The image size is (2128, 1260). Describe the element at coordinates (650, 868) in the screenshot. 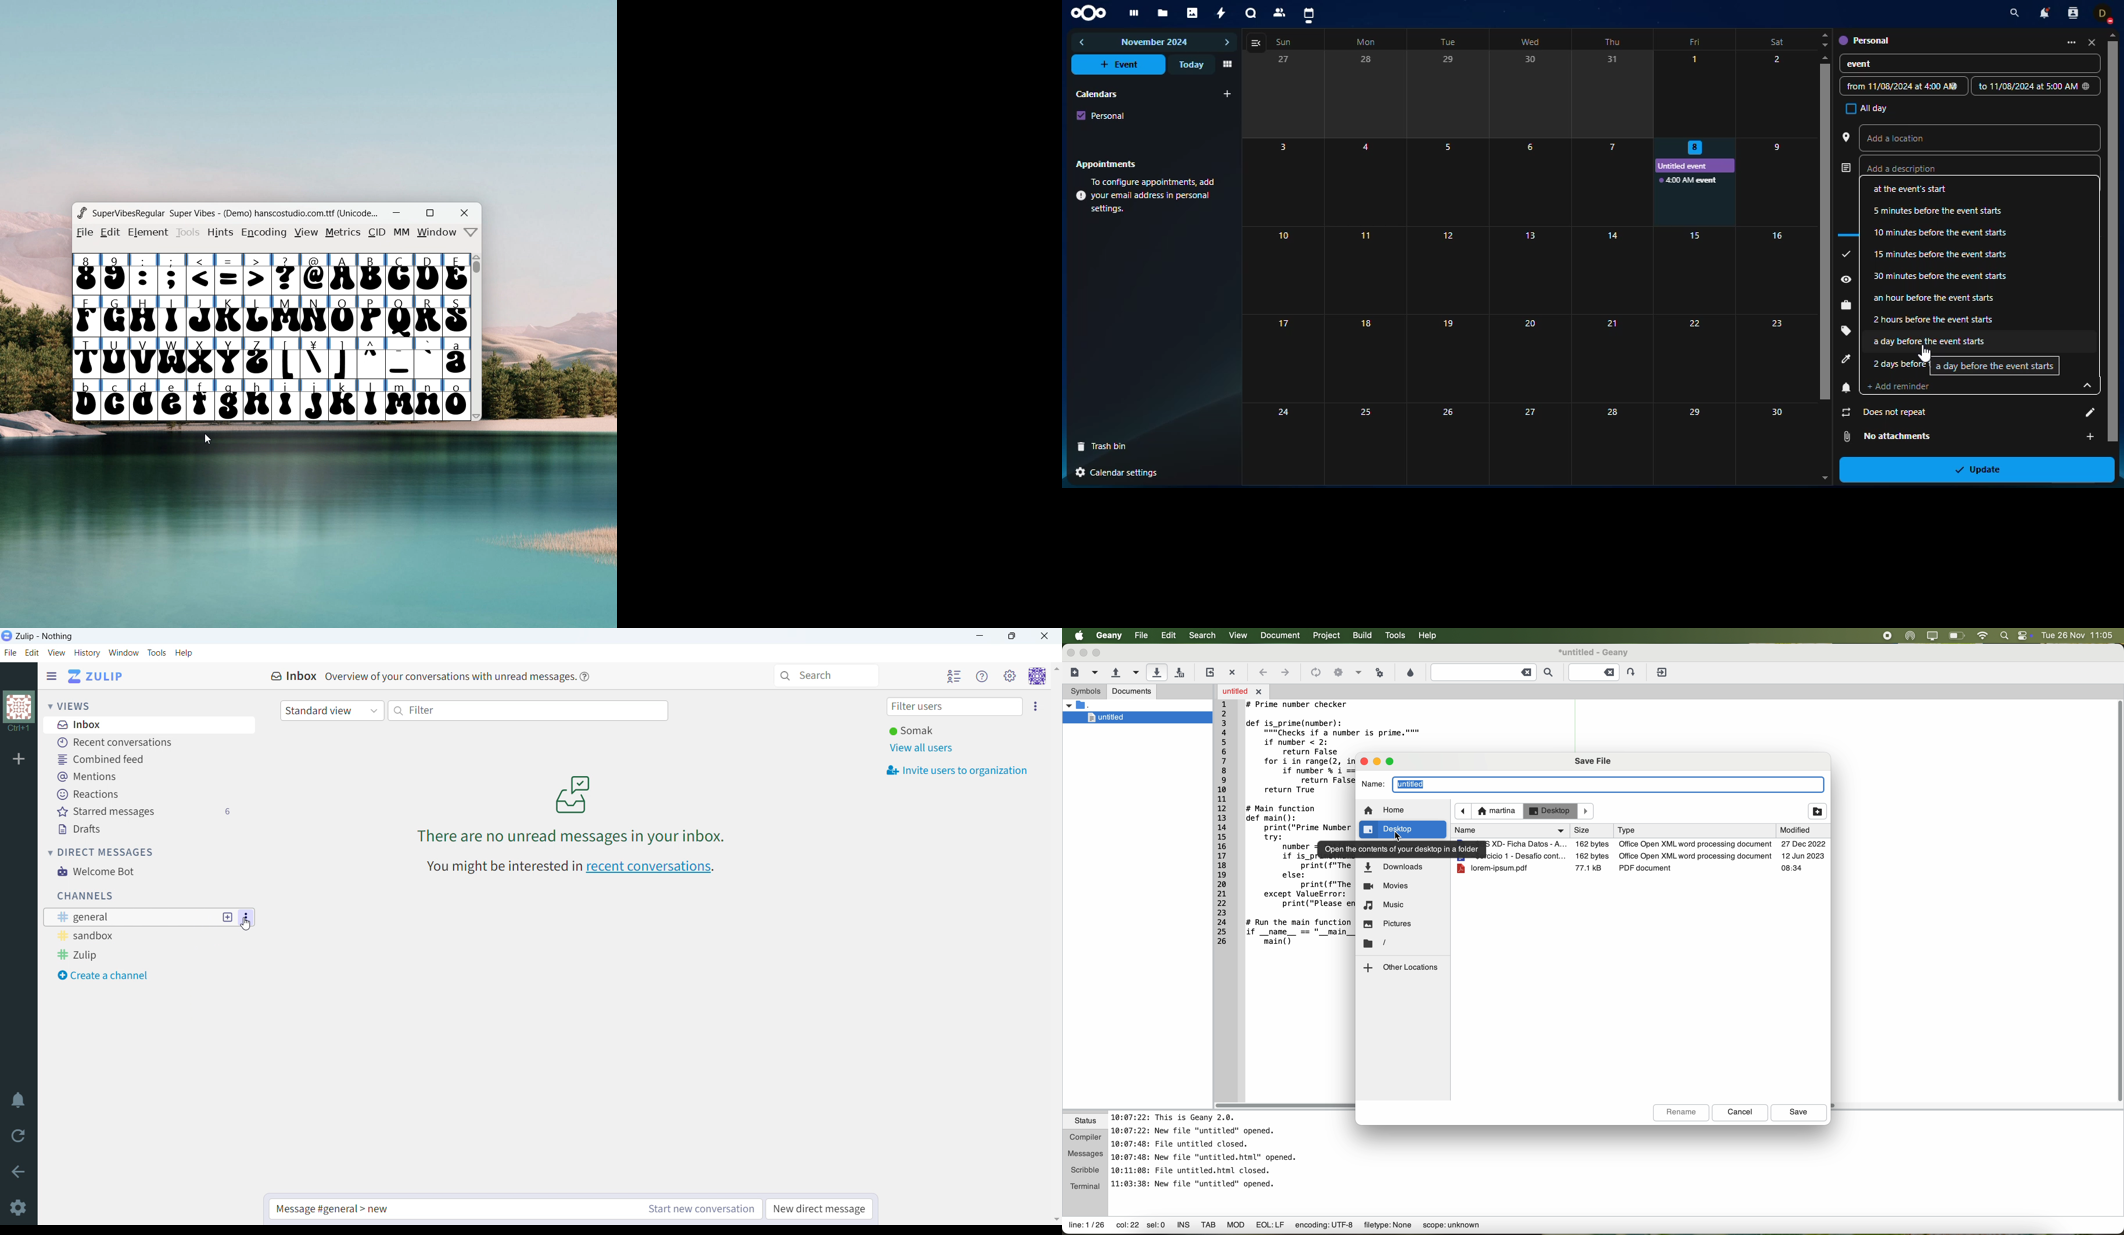

I see `recent conversations` at that location.